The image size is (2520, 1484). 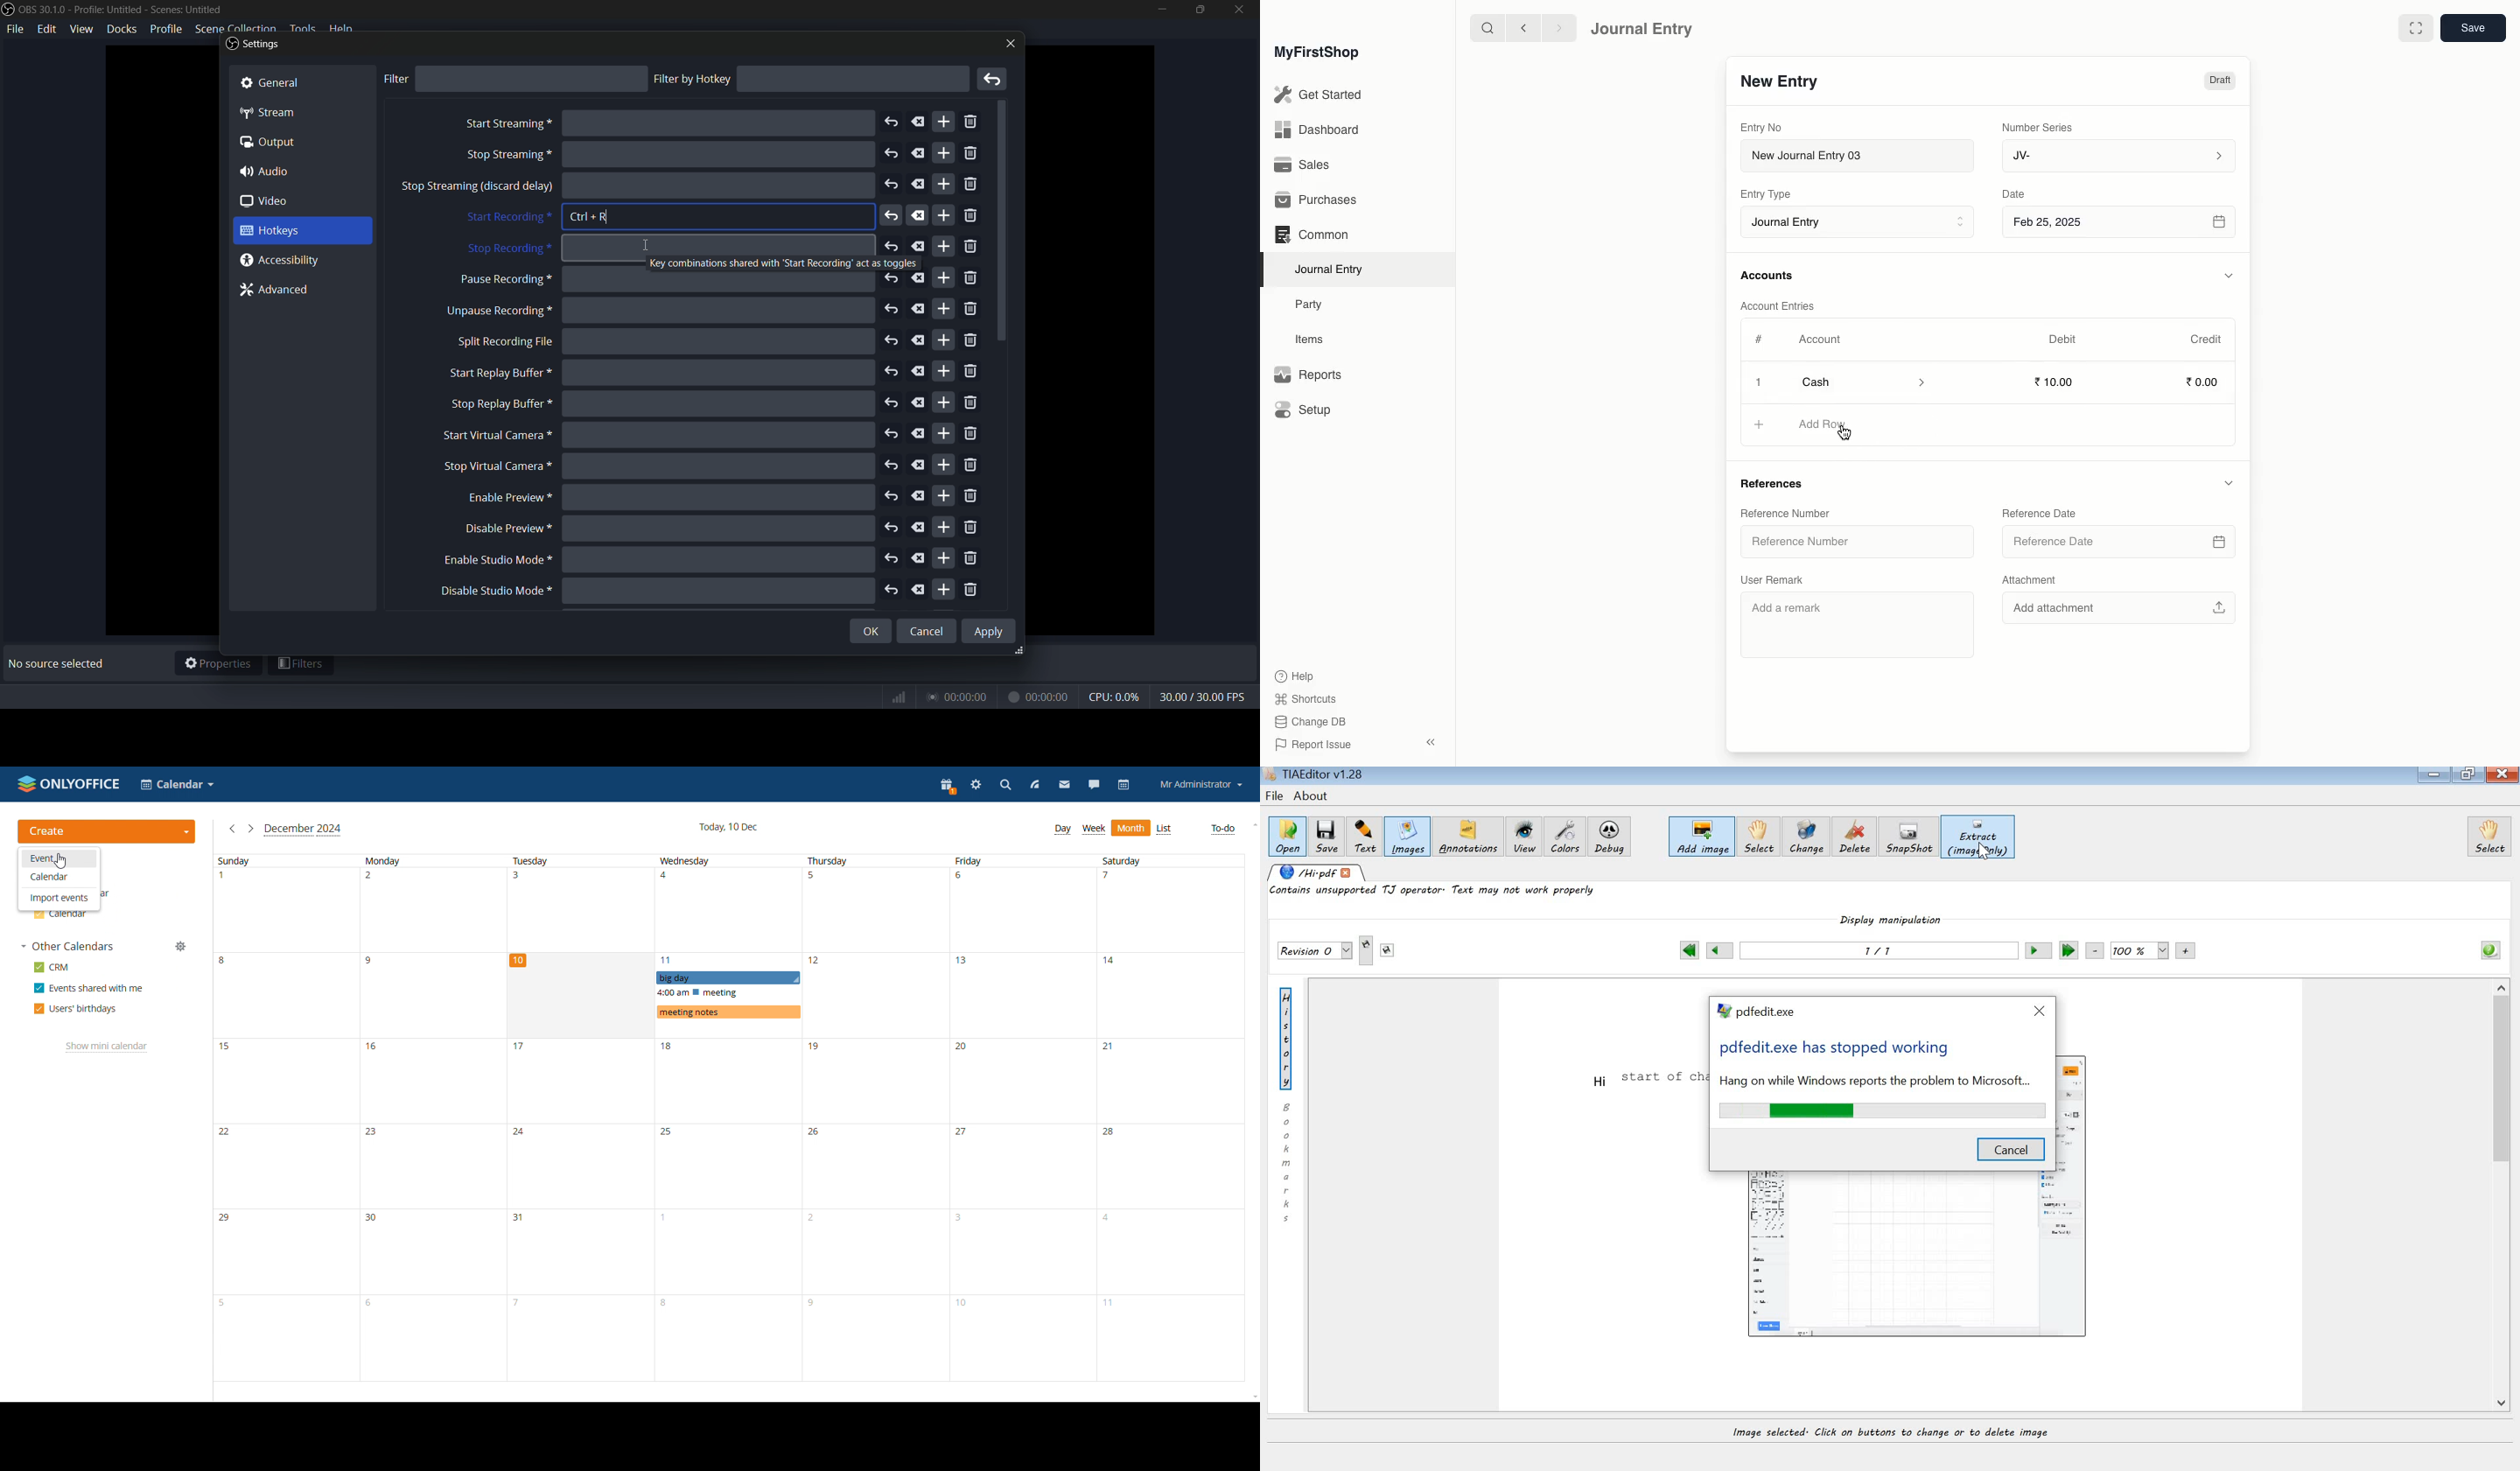 I want to click on ‘Number Series, so click(x=2038, y=126).